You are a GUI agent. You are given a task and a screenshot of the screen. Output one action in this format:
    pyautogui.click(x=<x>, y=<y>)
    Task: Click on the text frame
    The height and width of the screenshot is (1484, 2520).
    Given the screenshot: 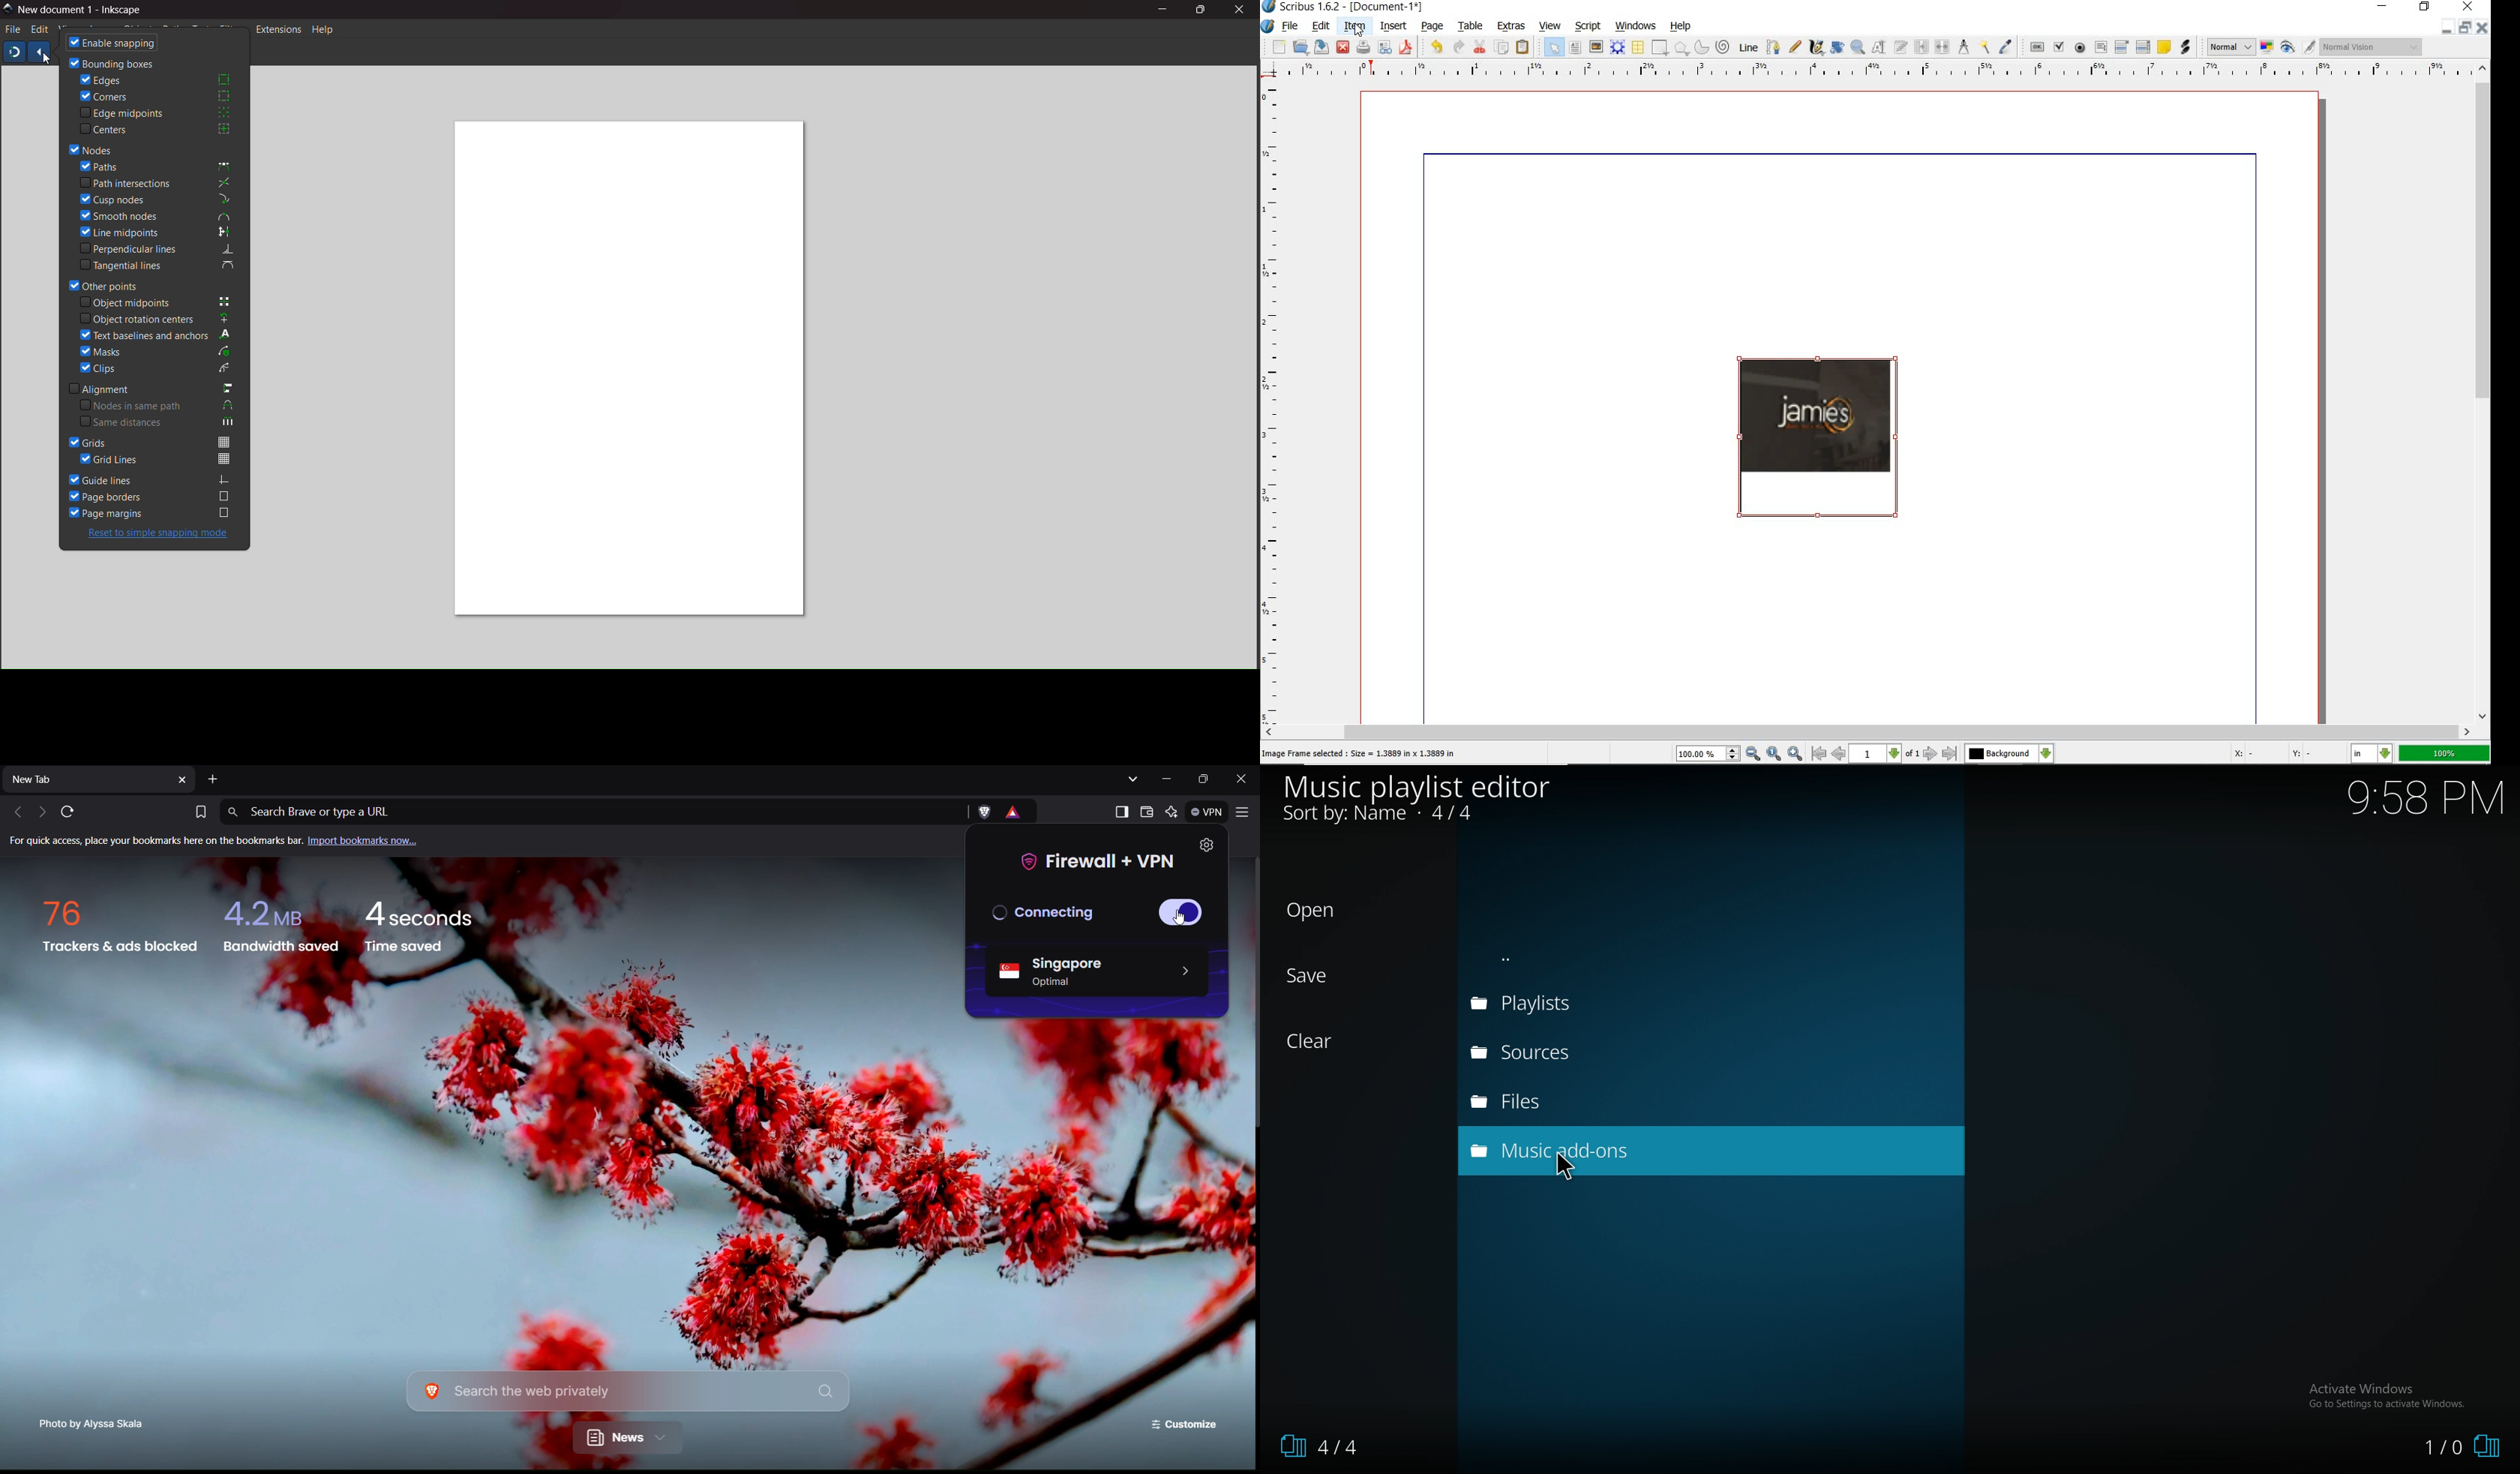 What is the action you would take?
    pyautogui.click(x=1574, y=48)
    